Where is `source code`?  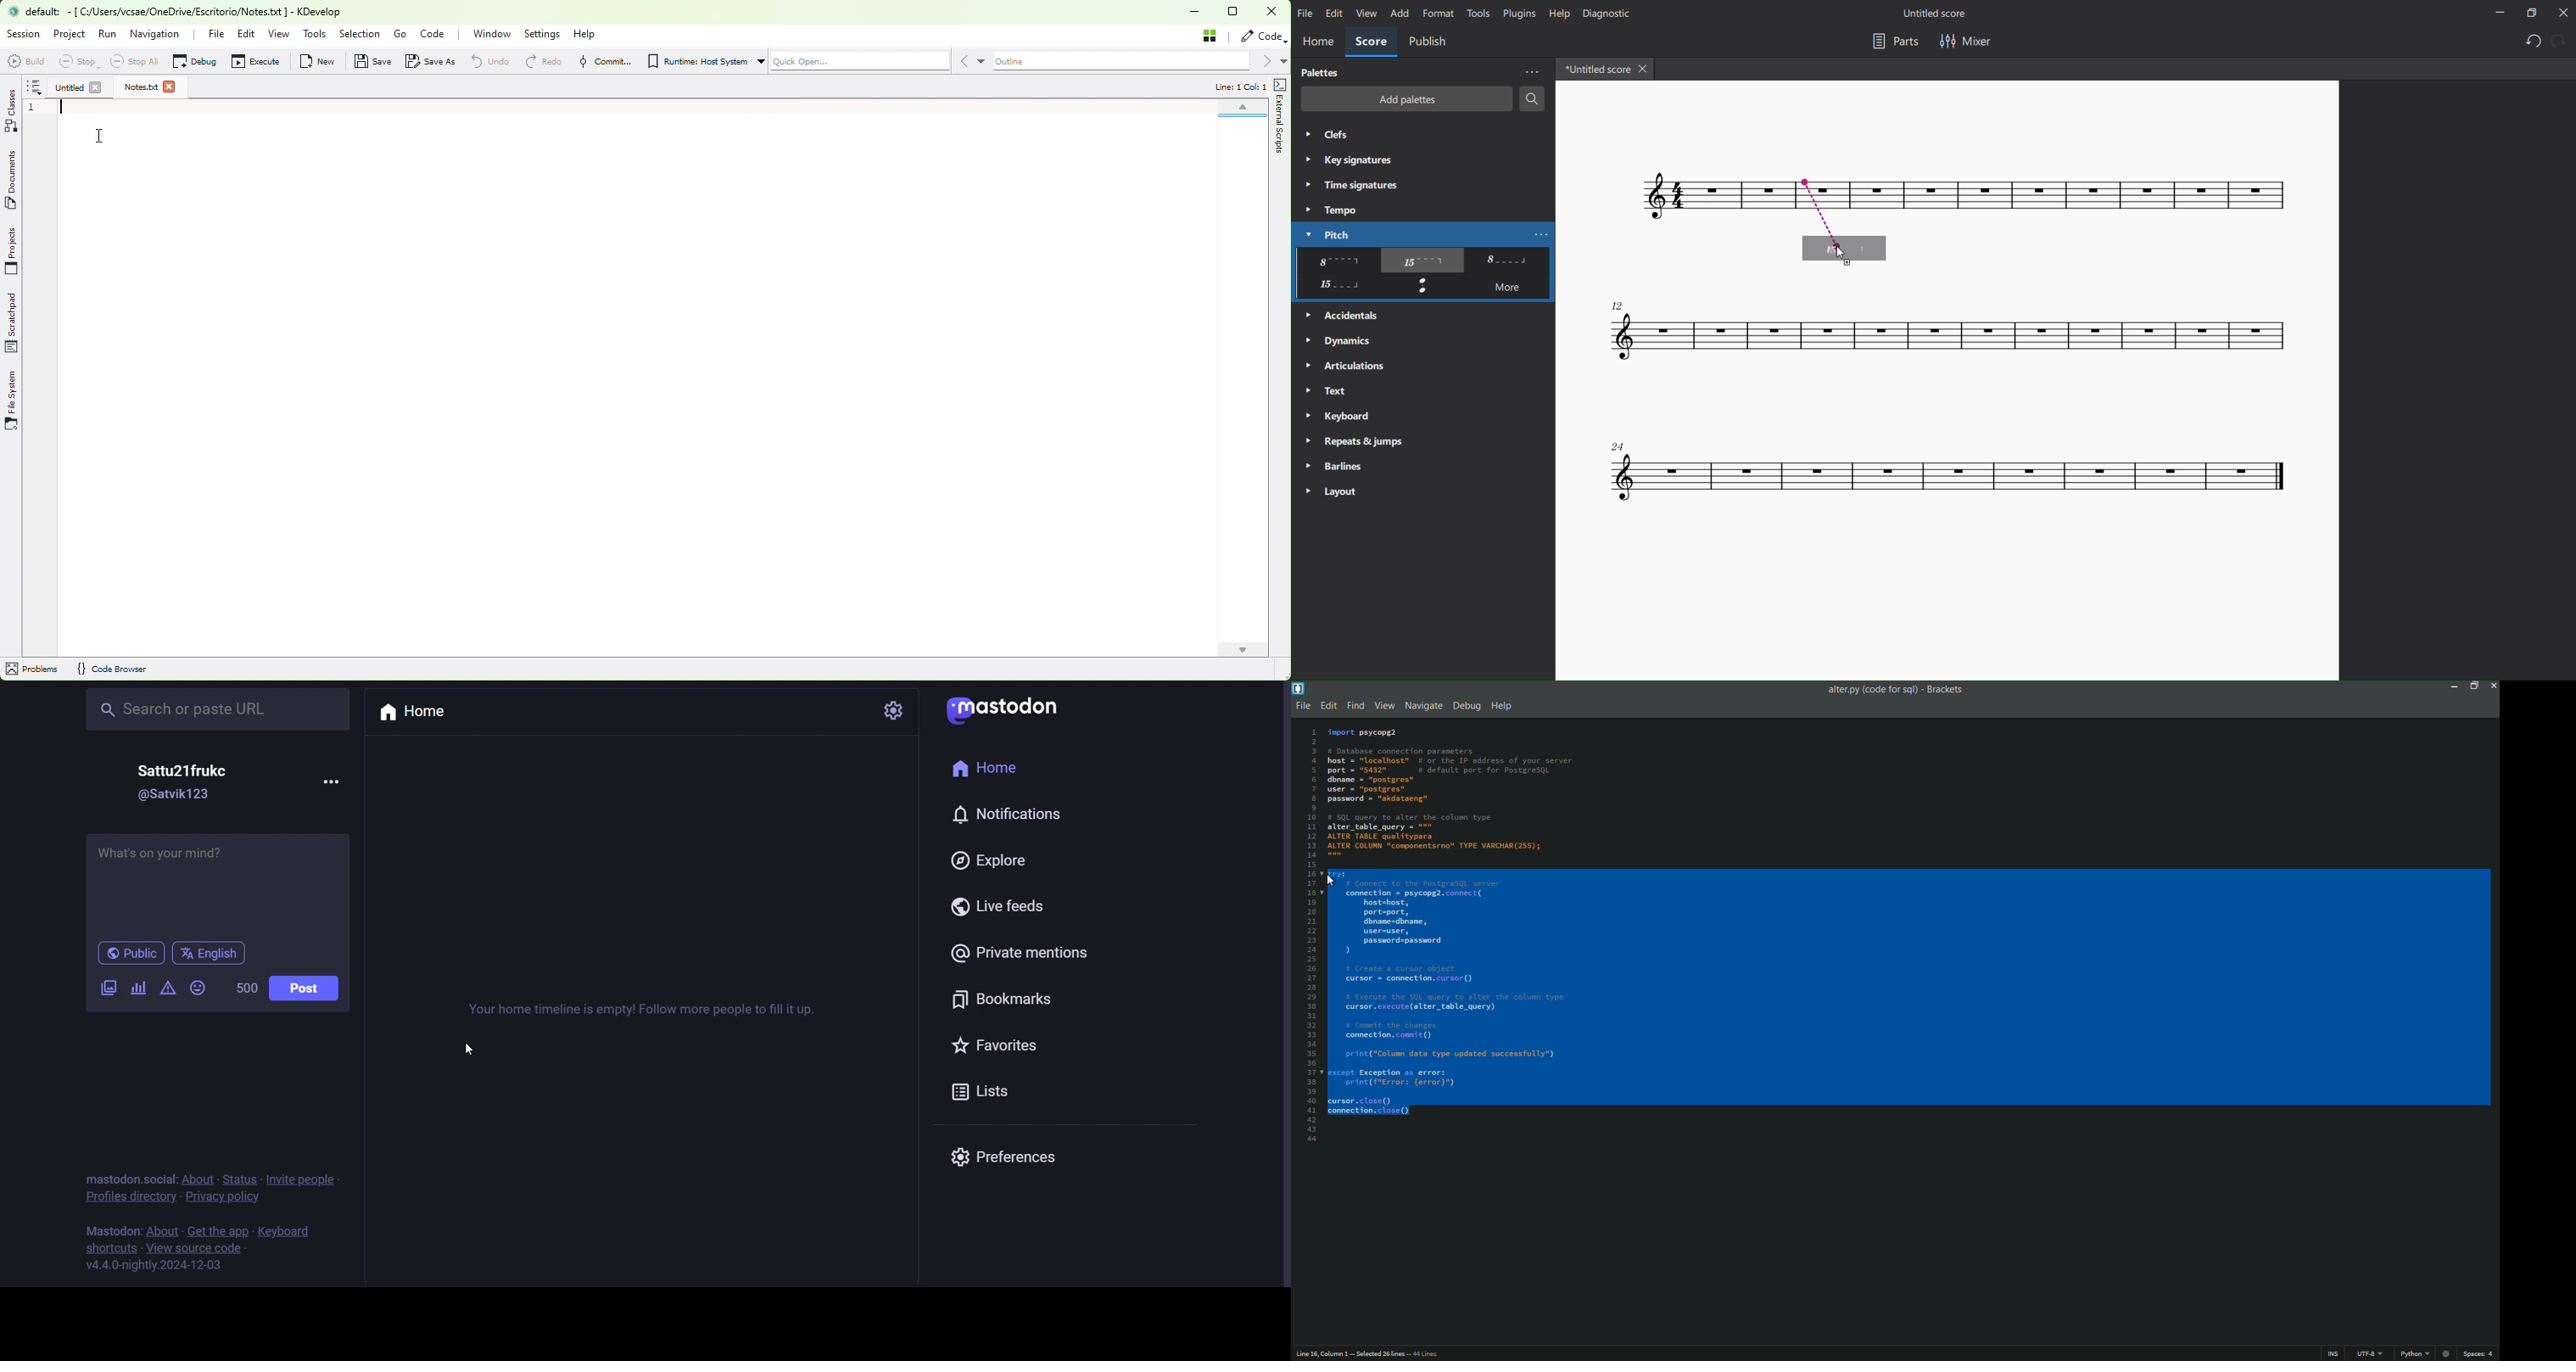
source code is located at coordinates (193, 1249).